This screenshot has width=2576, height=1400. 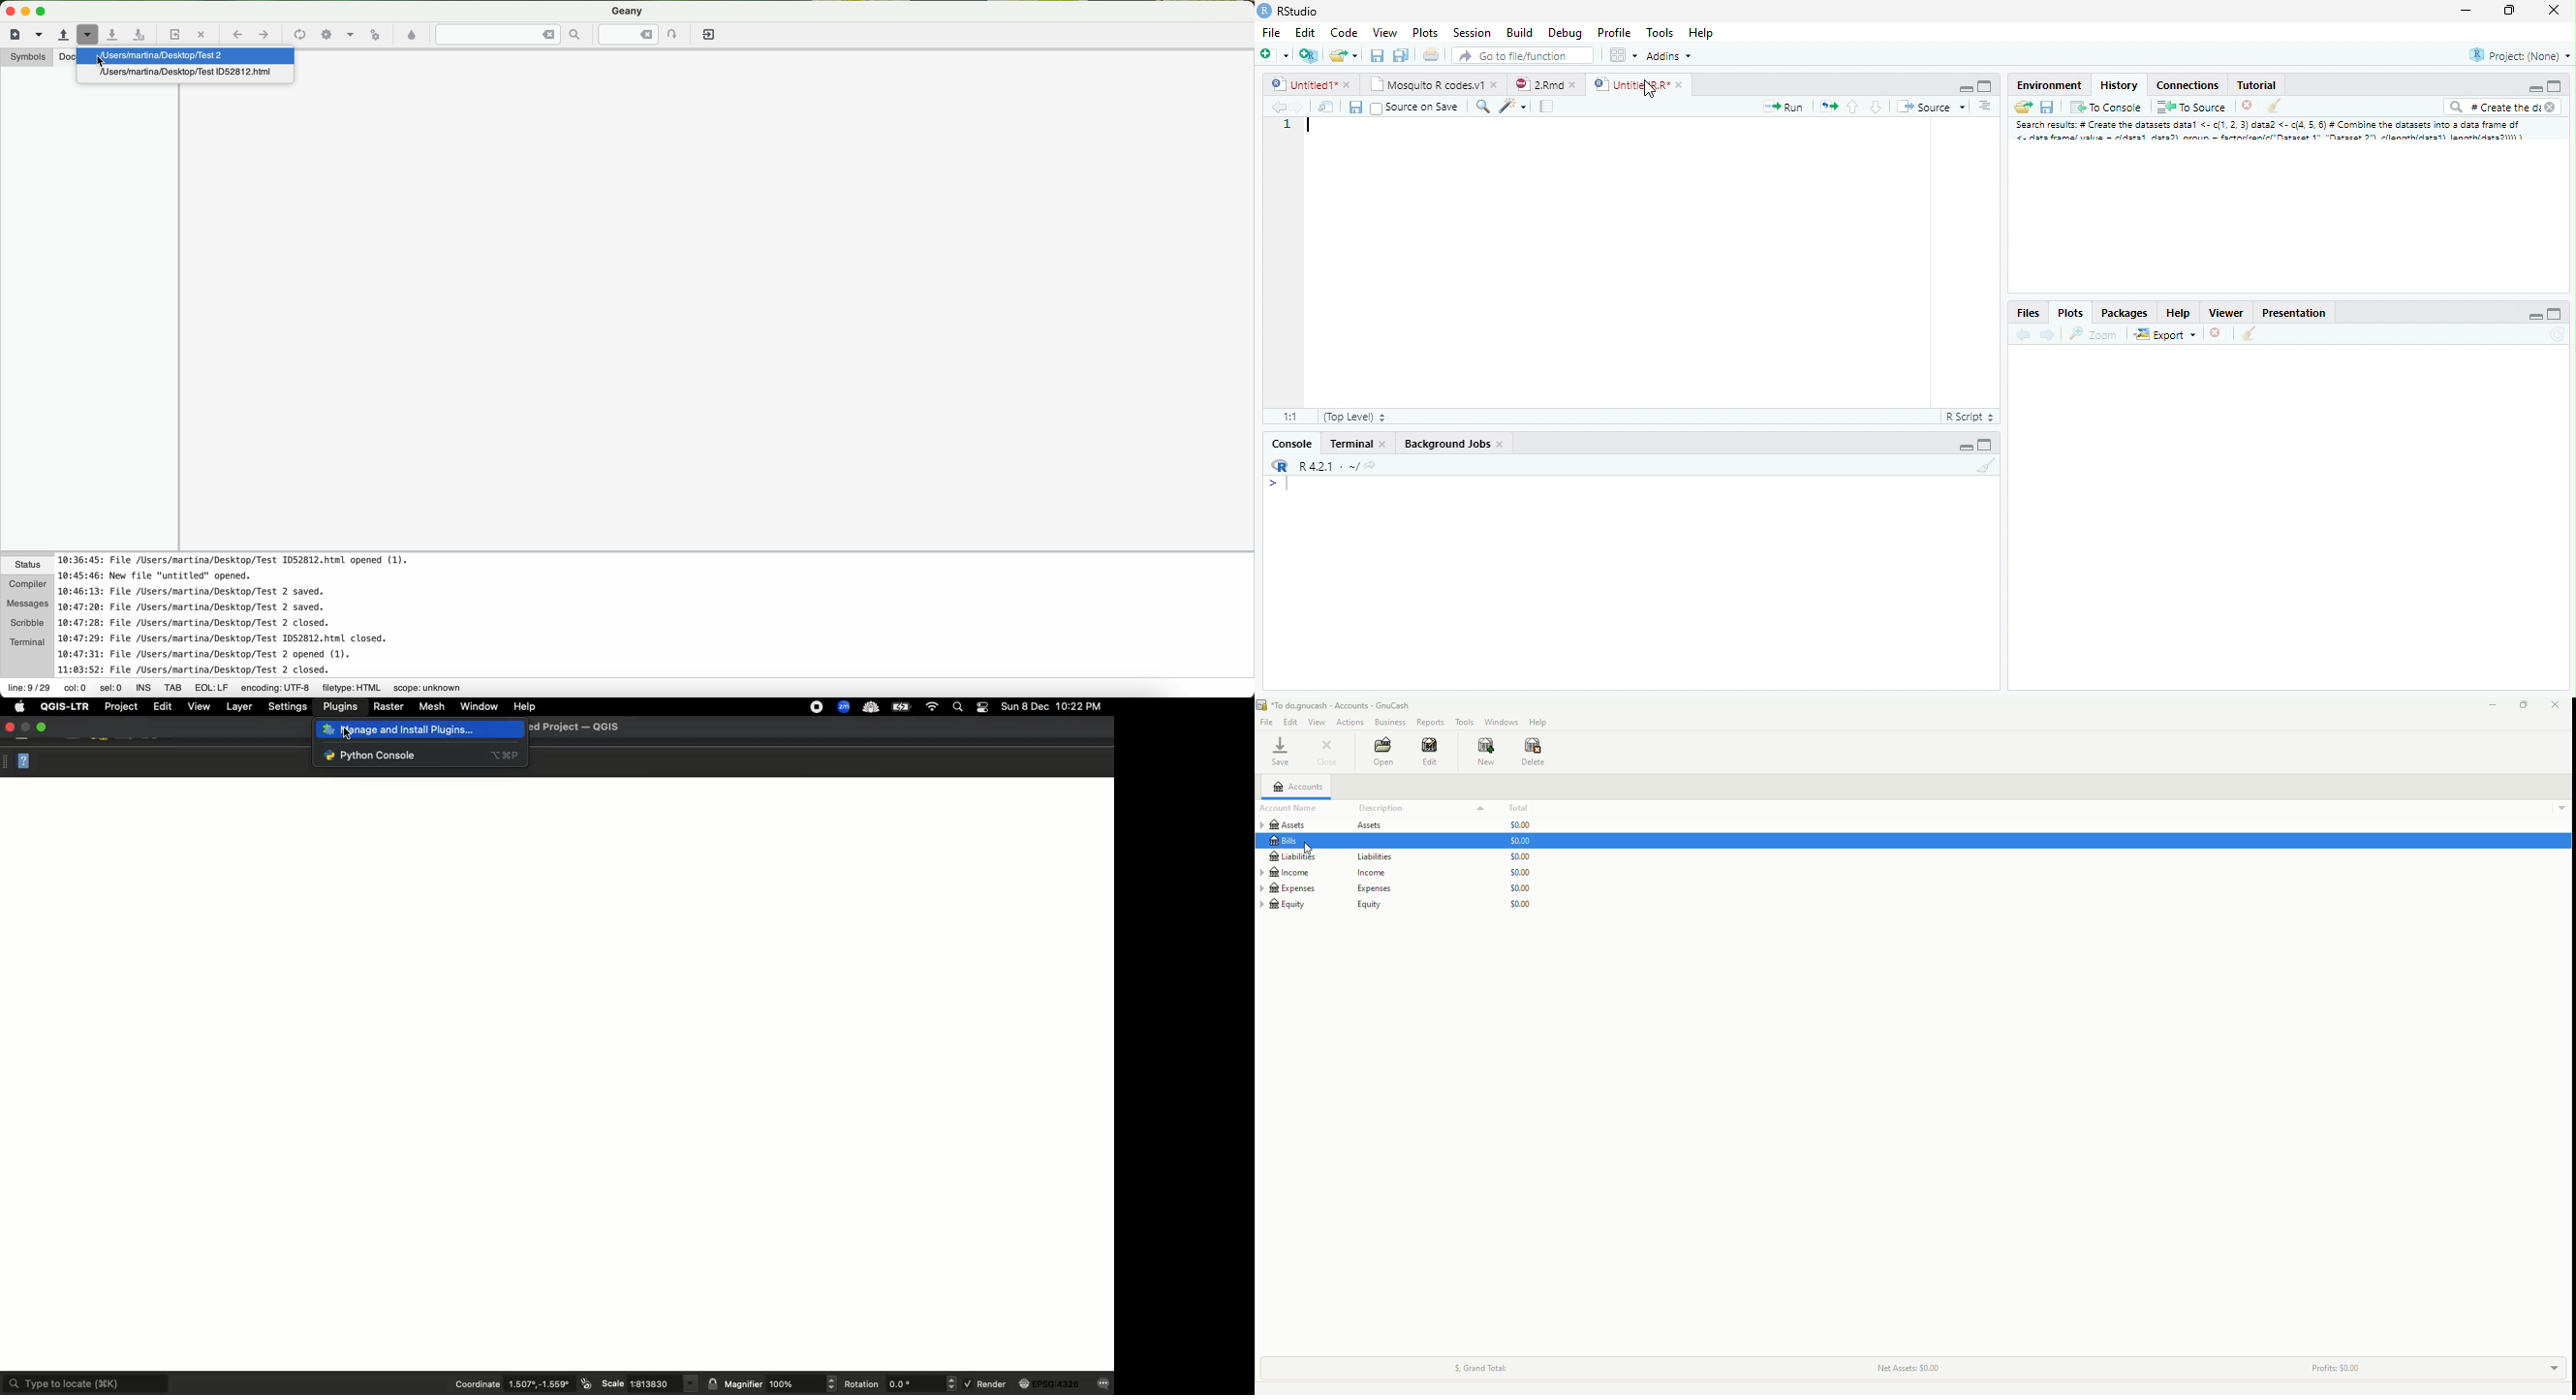 What do you see at coordinates (1271, 34) in the screenshot?
I see `File` at bounding box center [1271, 34].